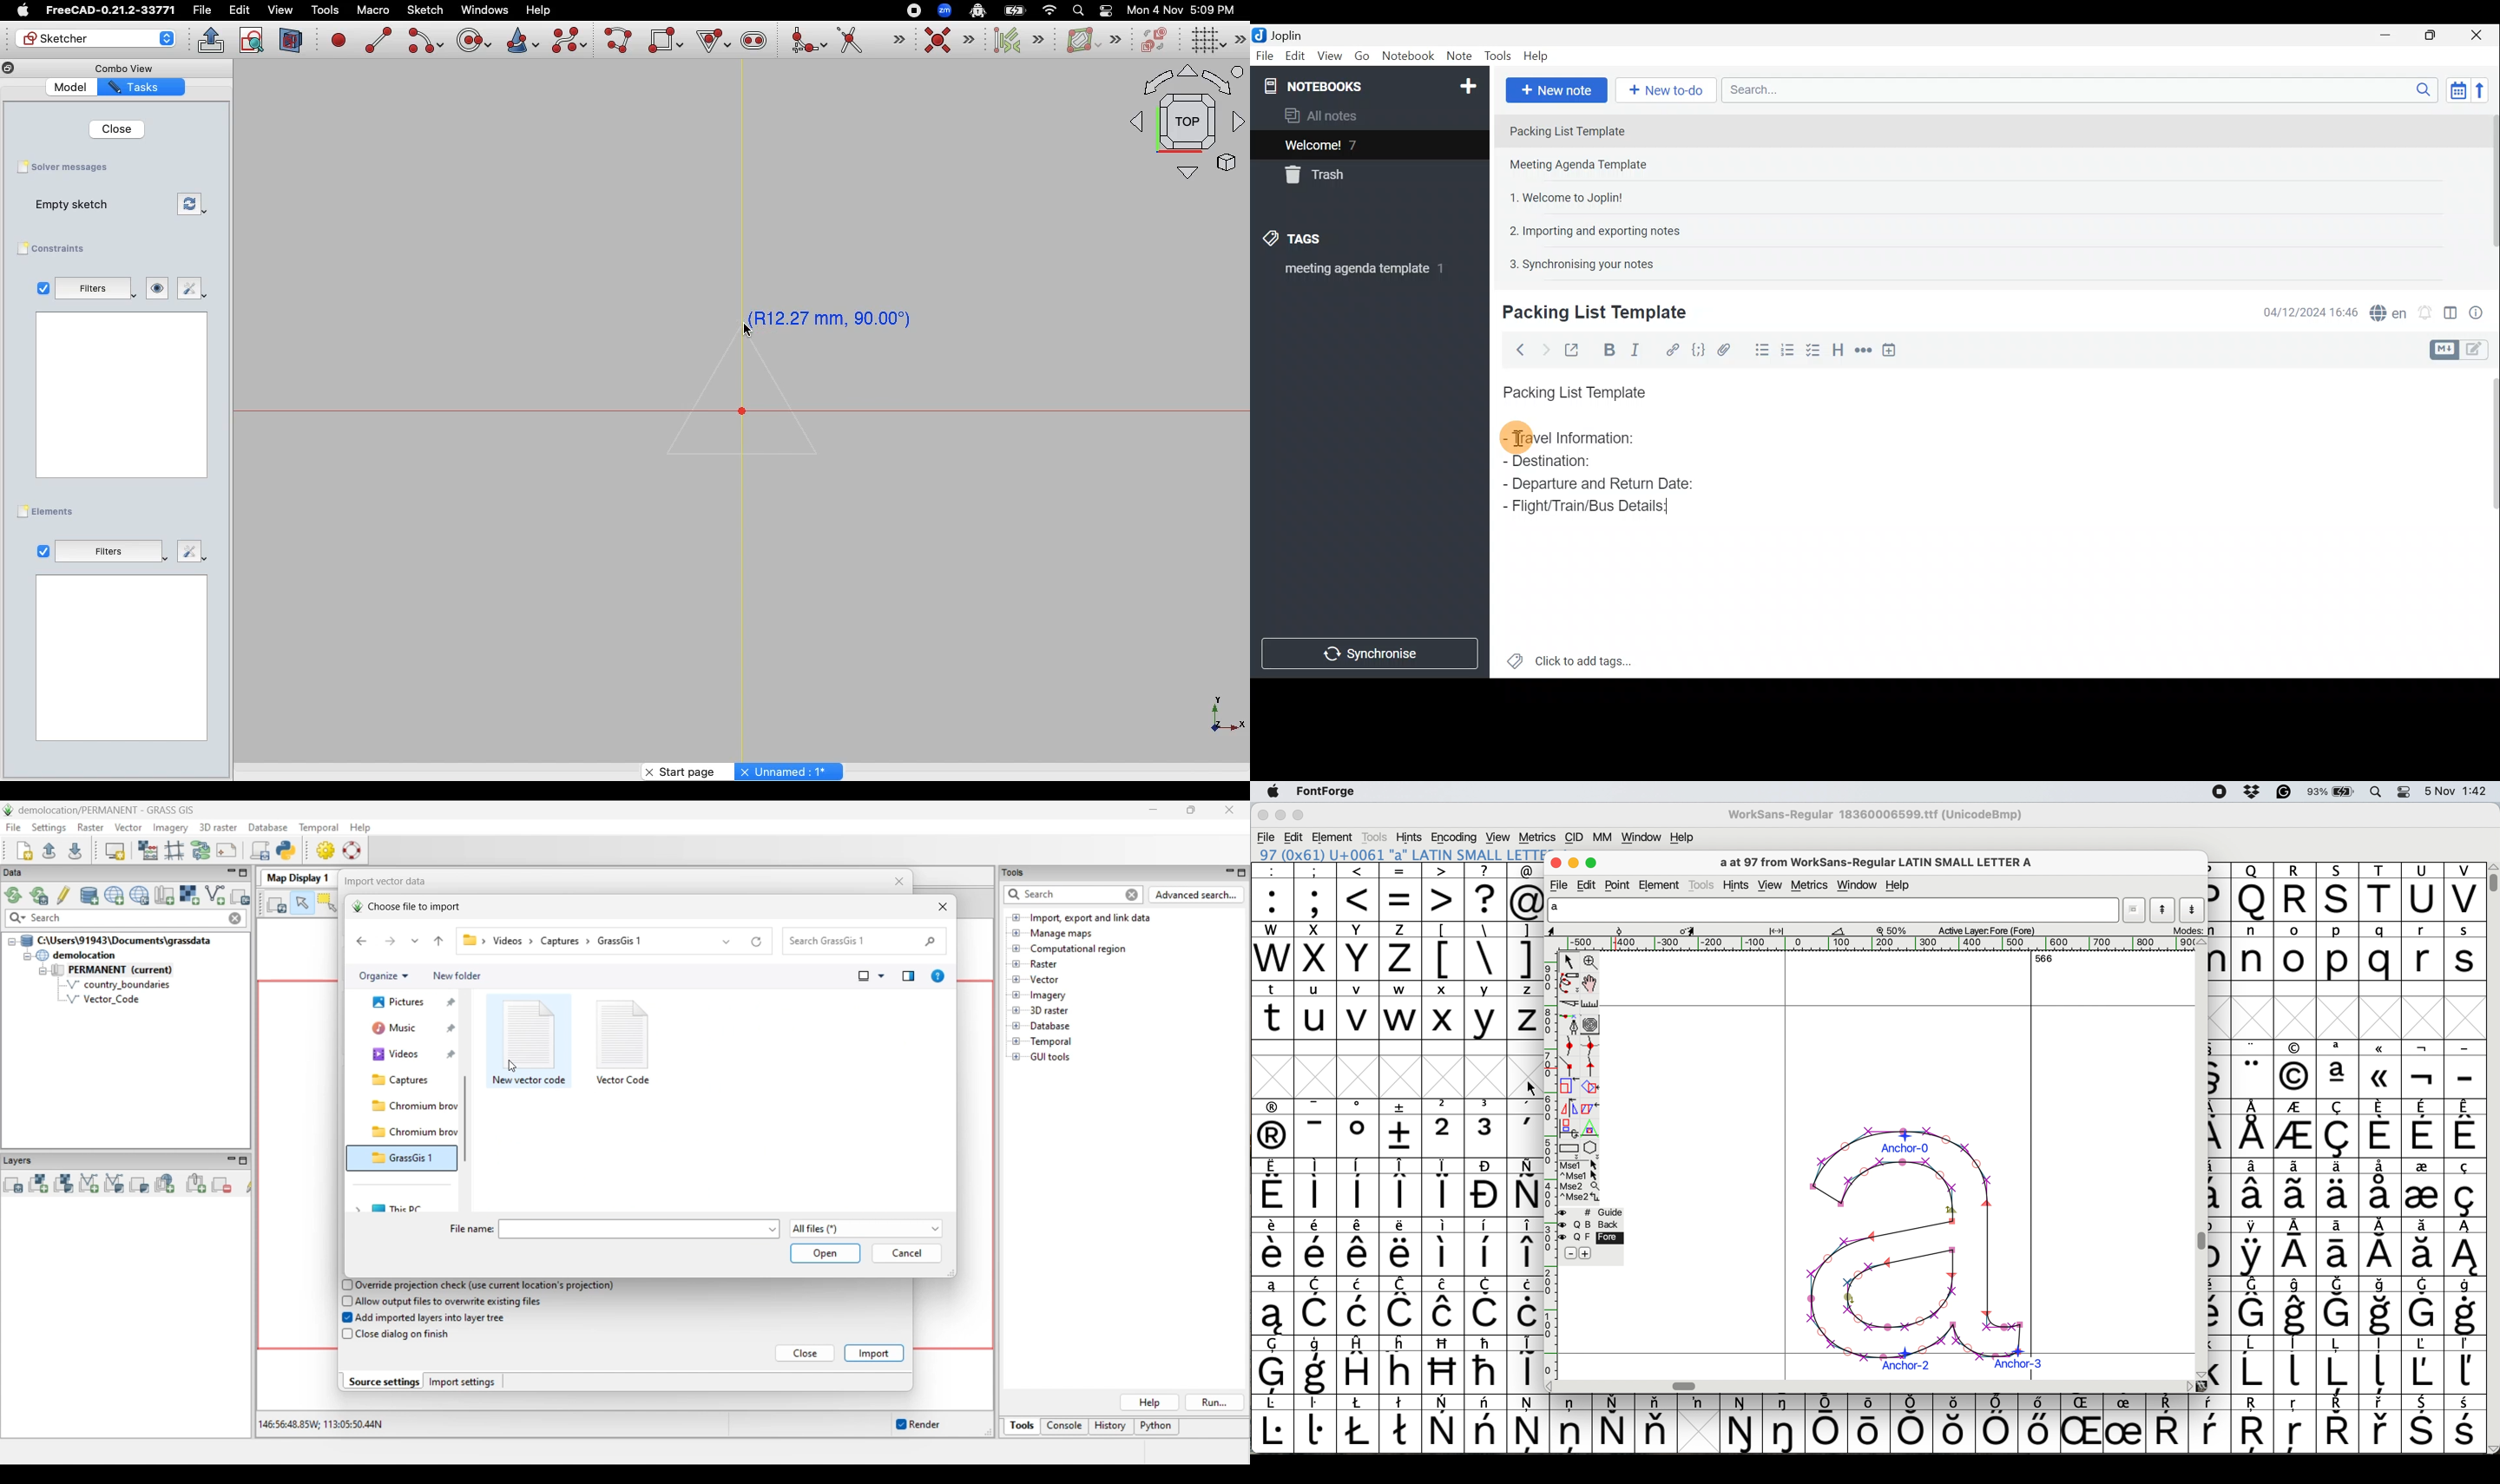 The height and width of the screenshot is (1484, 2520). What do you see at coordinates (1313, 241) in the screenshot?
I see `Tags` at bounding box center [1313, 241].